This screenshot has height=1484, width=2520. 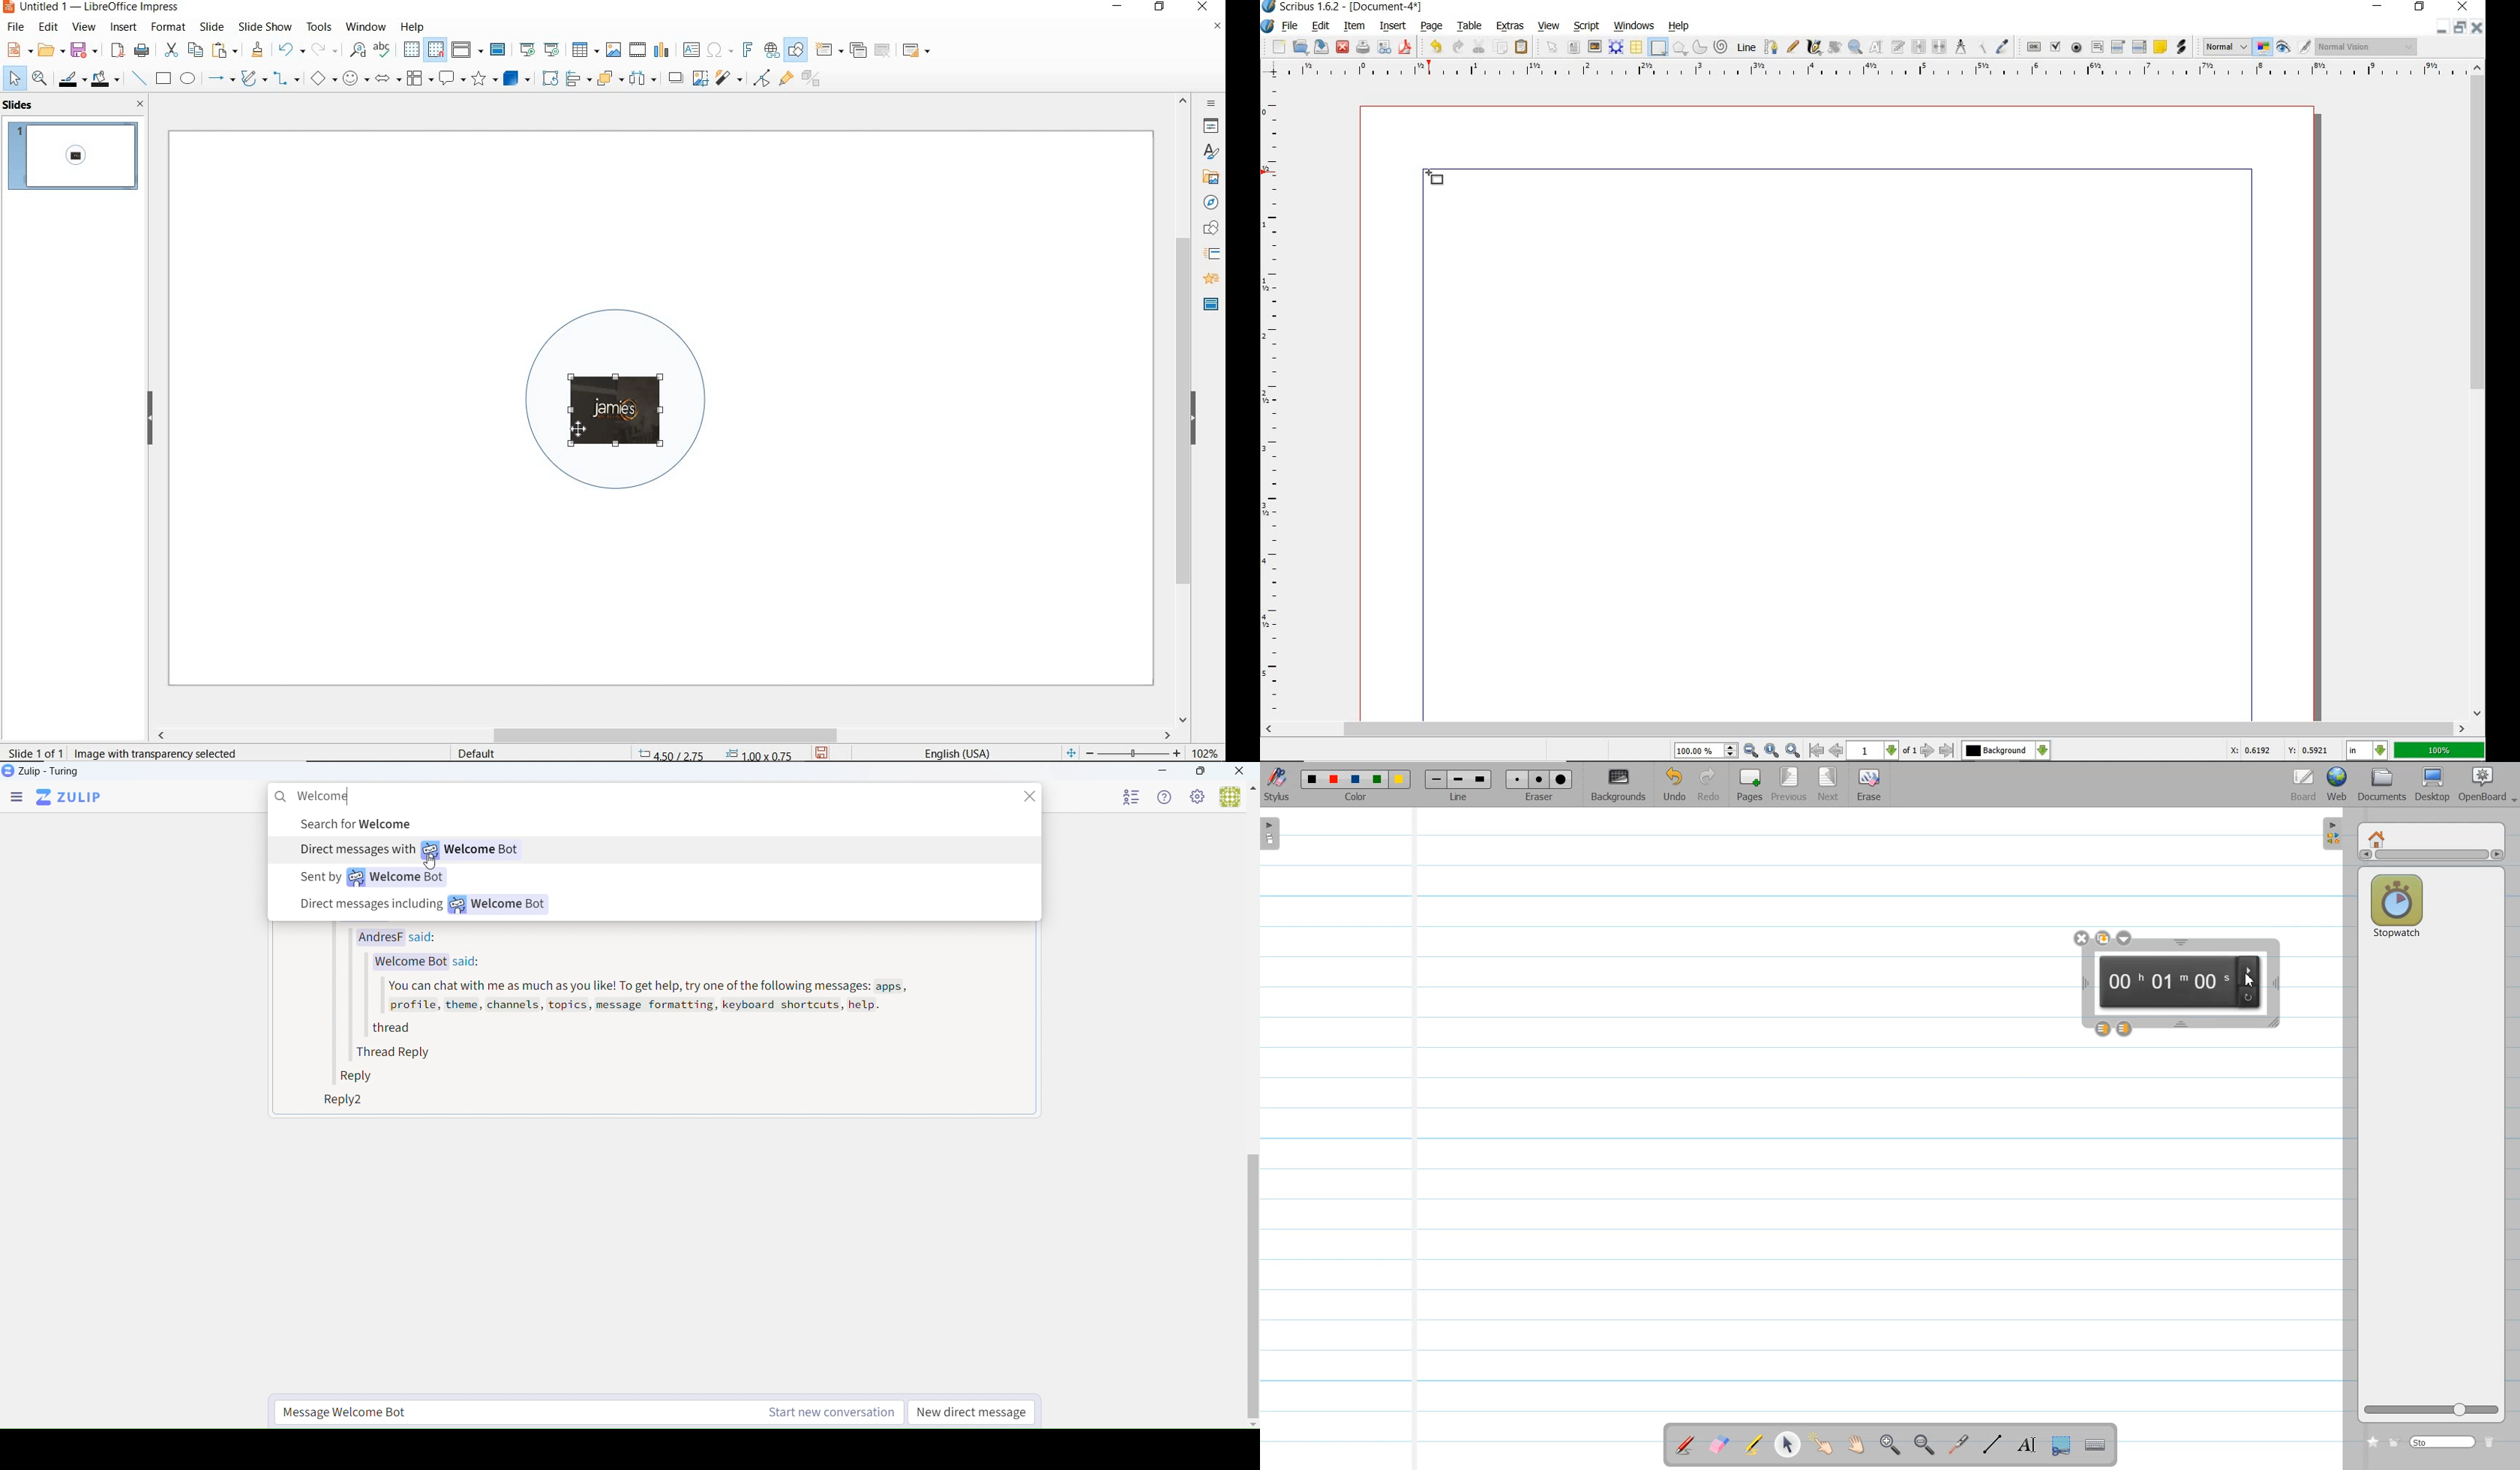 What do you see at coordinates (717, 48) in the screenshot?
I see `insert special characters` at bounding box center [717, 48].